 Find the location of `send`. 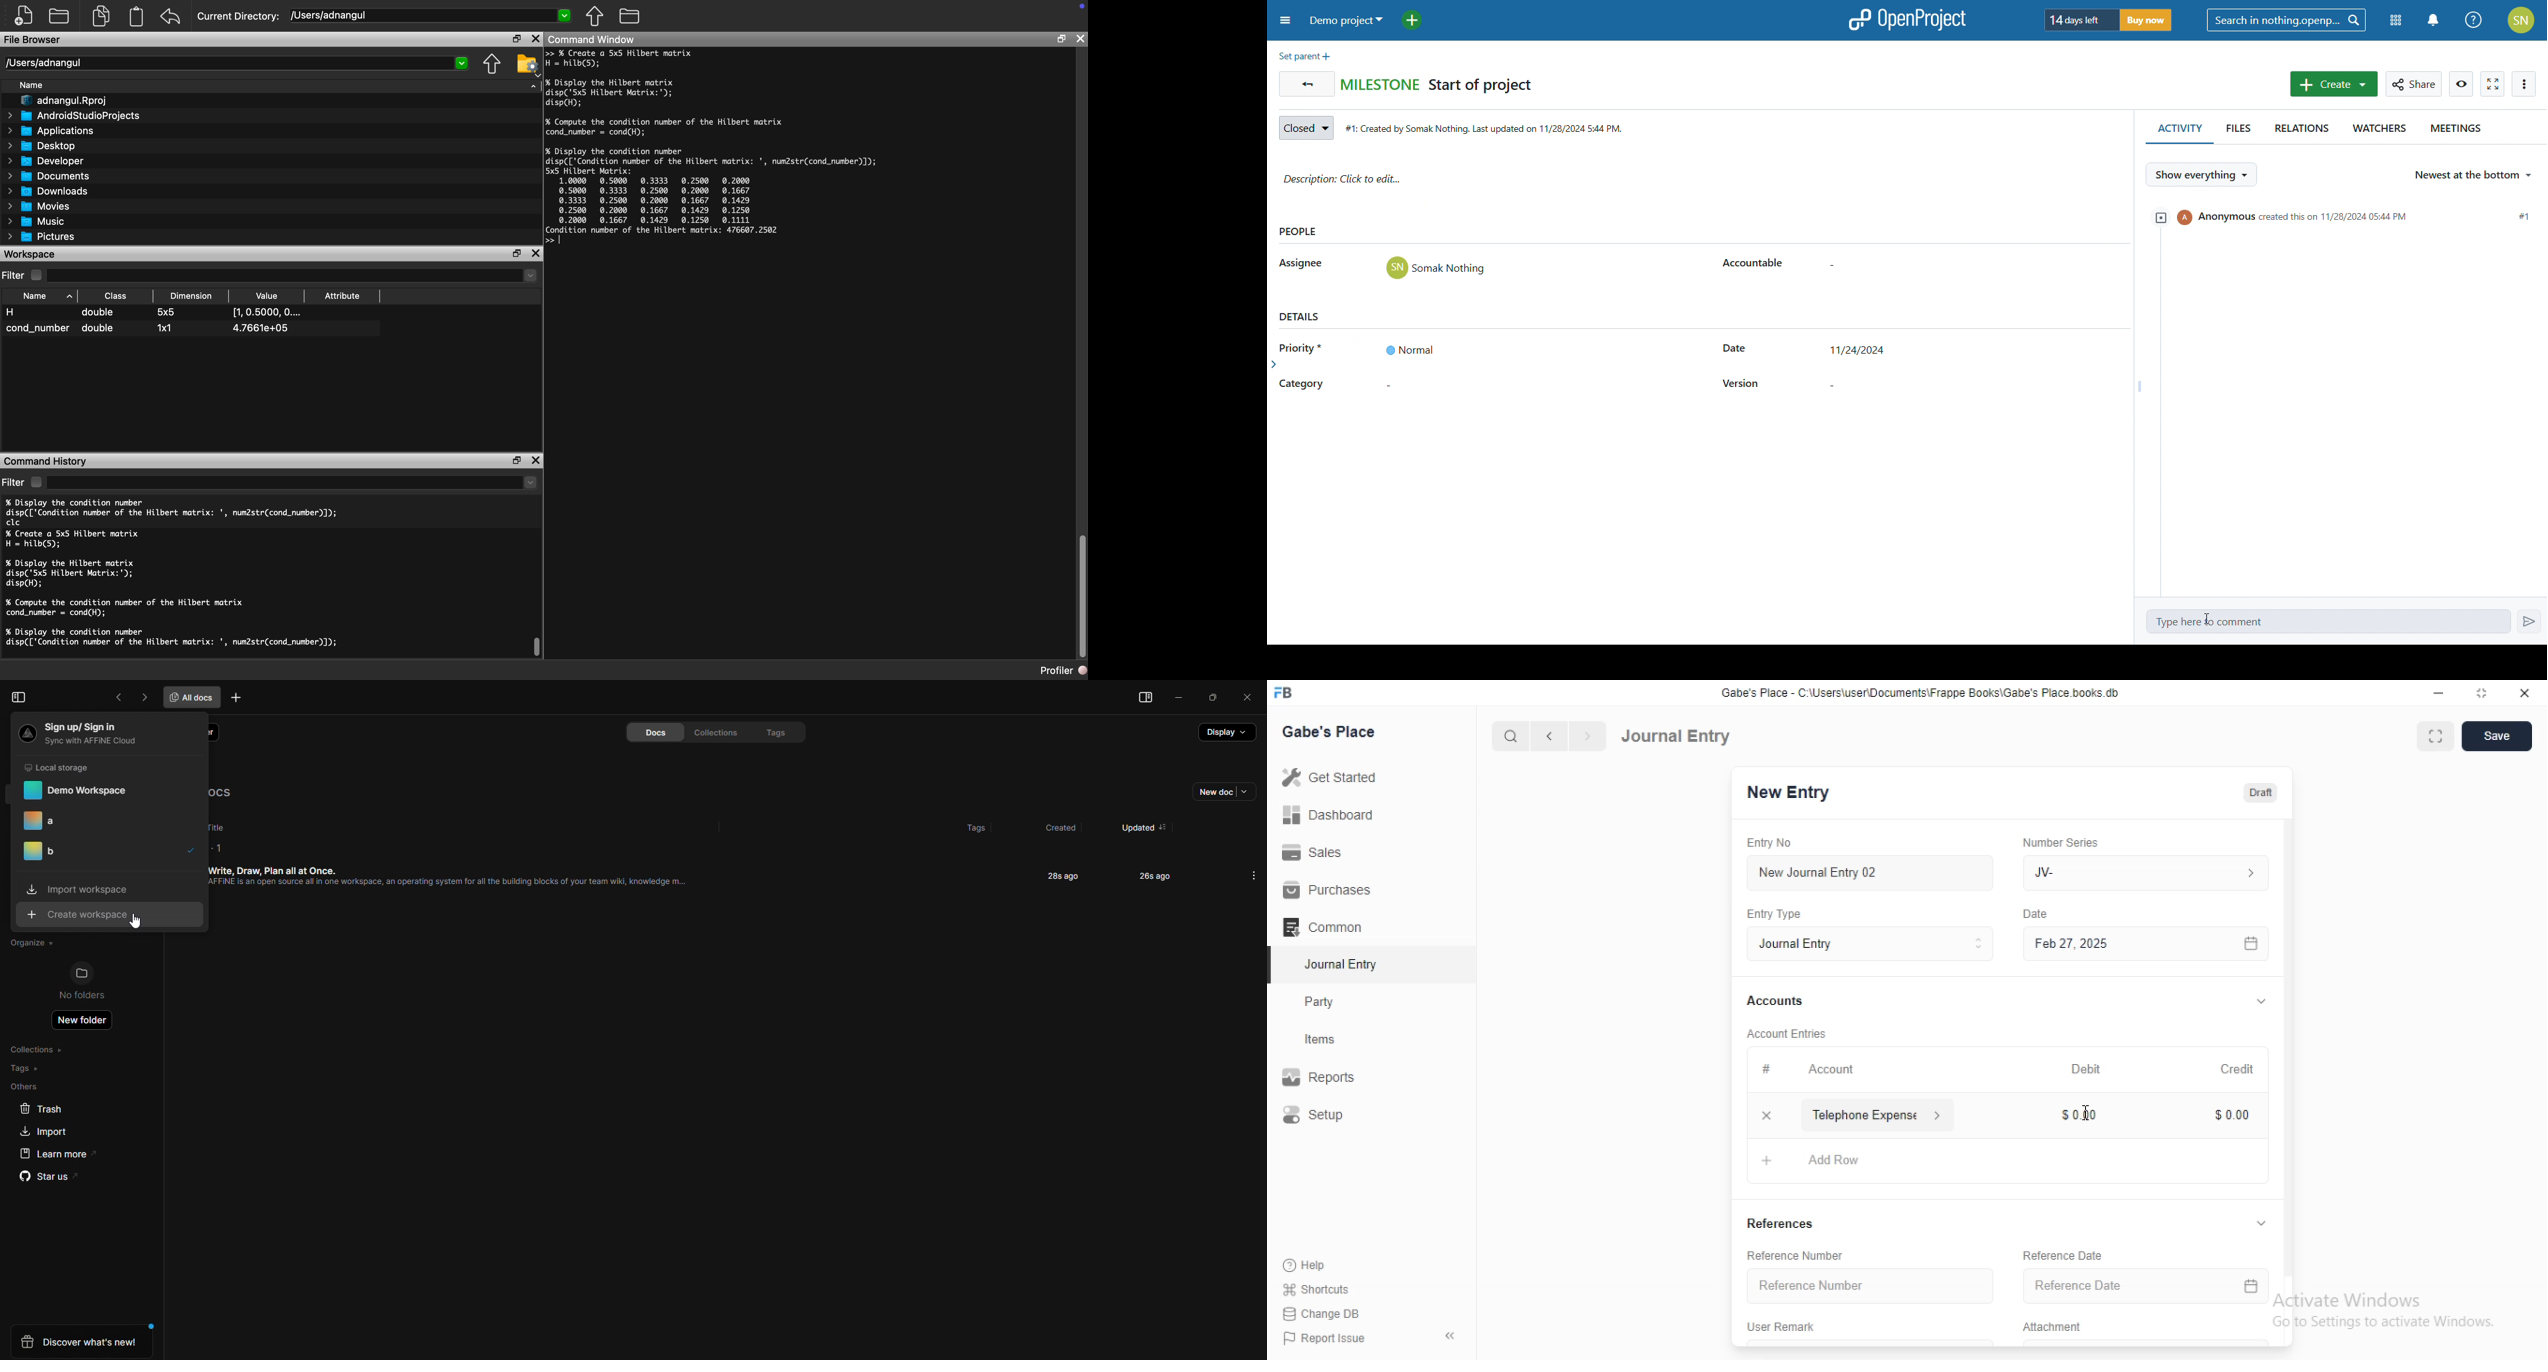

send is located at coordinates (2529, 621).